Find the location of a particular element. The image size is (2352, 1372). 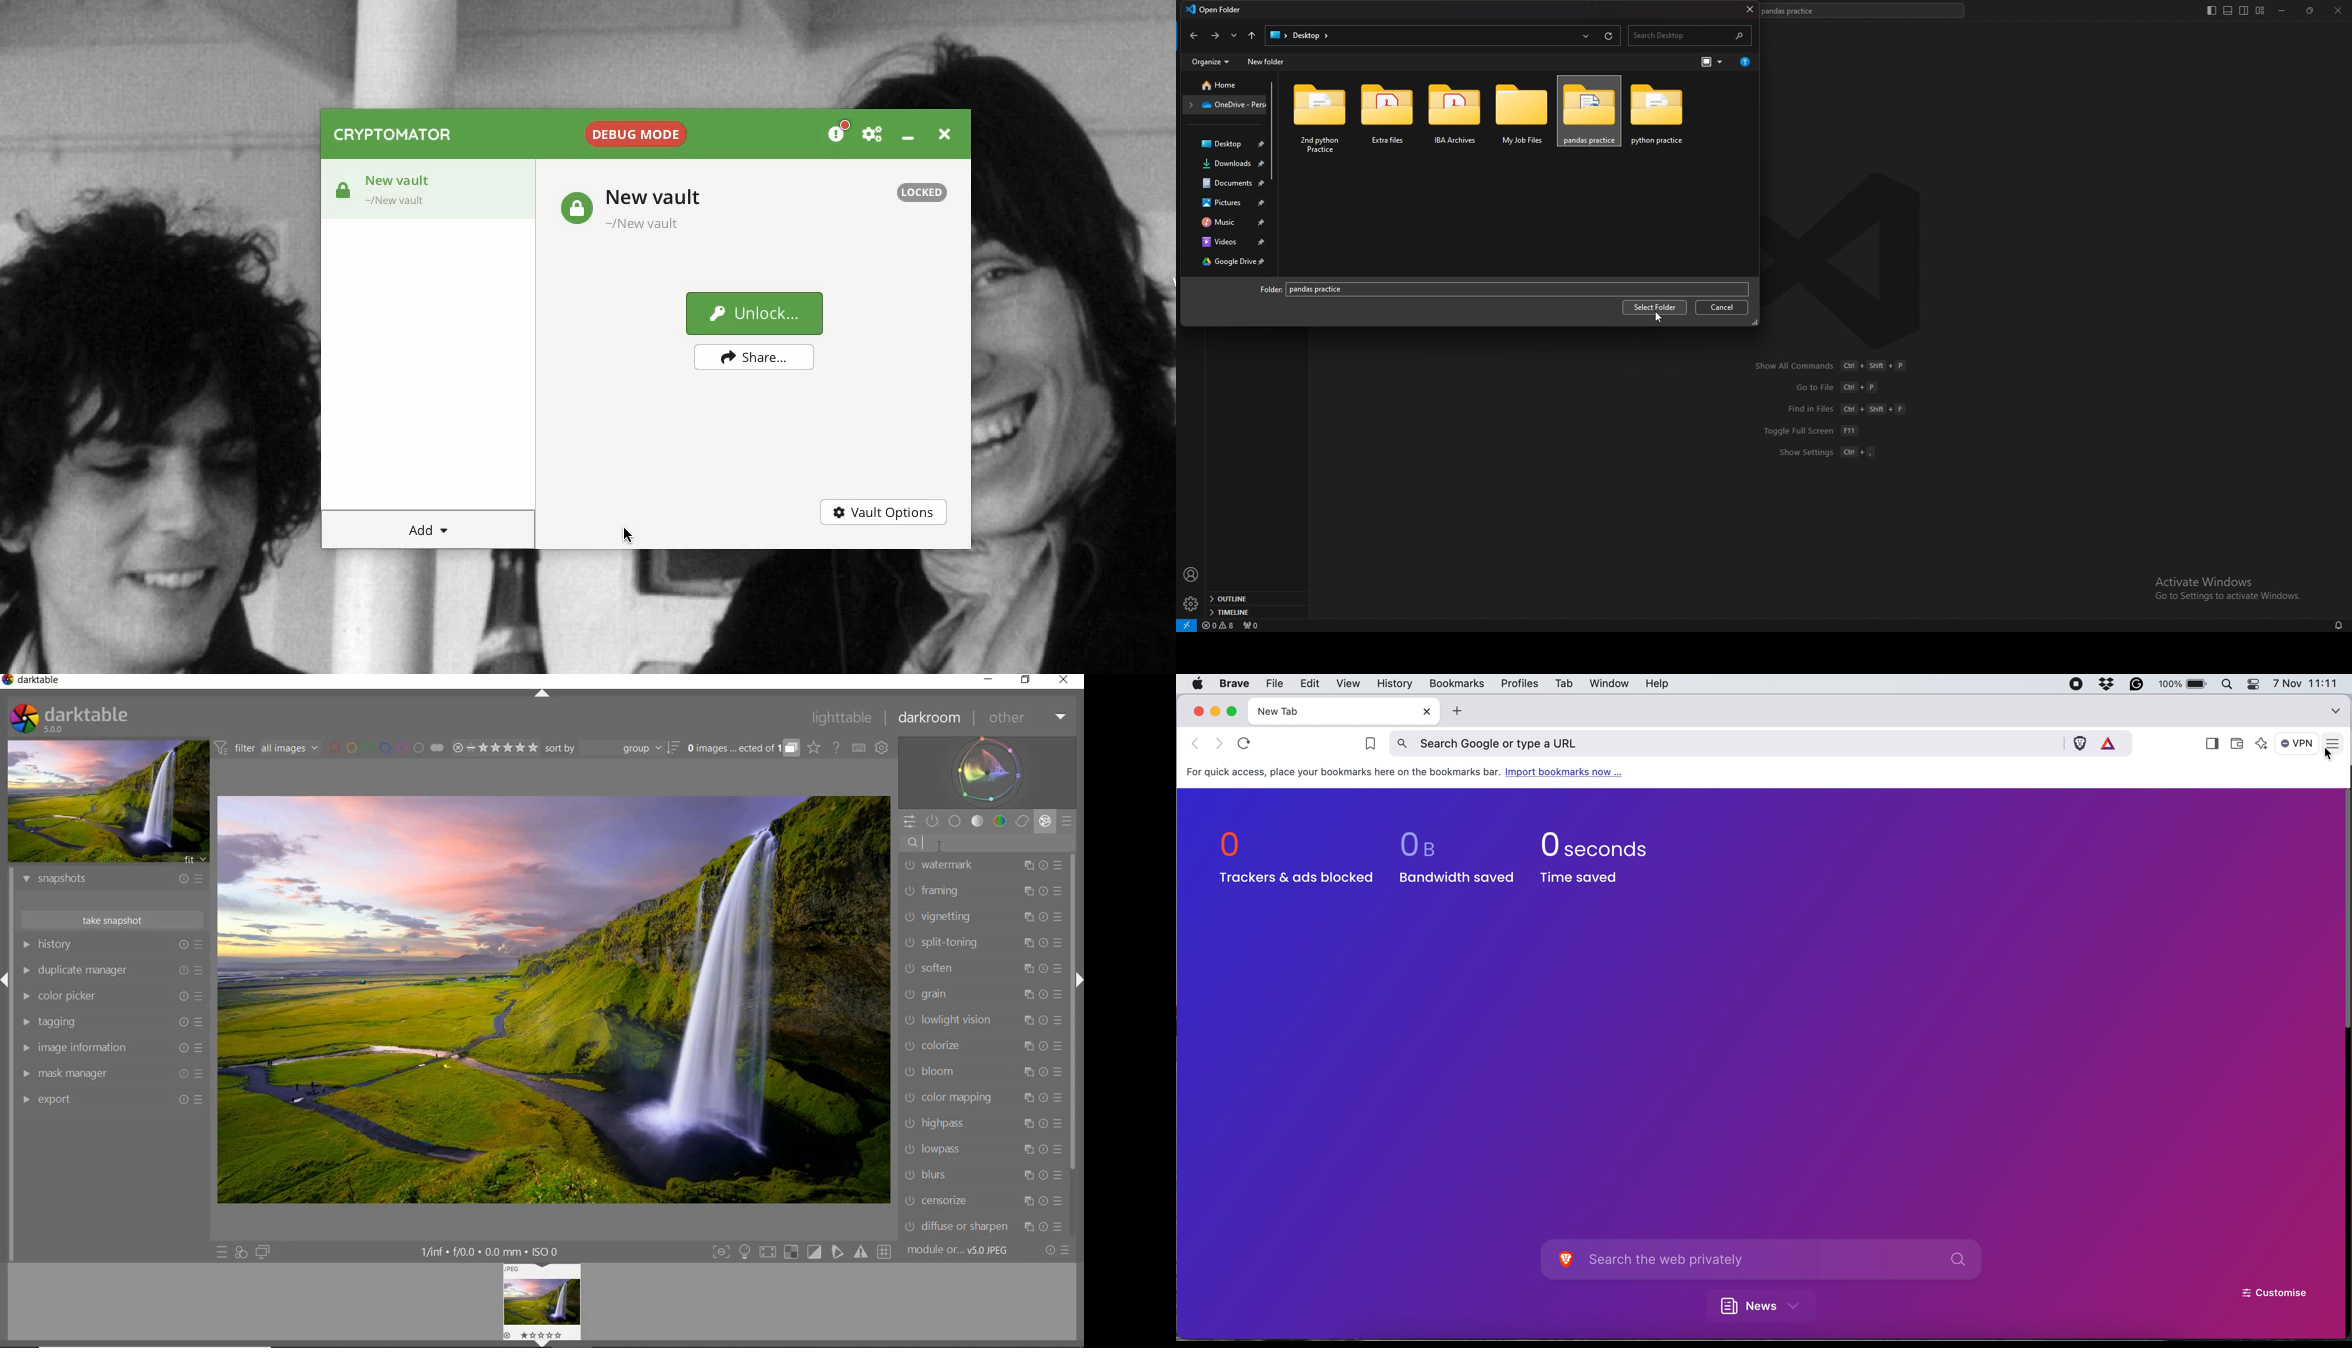

QUICK ACCESS TO PRESET is located at coordinates (221, 1251).